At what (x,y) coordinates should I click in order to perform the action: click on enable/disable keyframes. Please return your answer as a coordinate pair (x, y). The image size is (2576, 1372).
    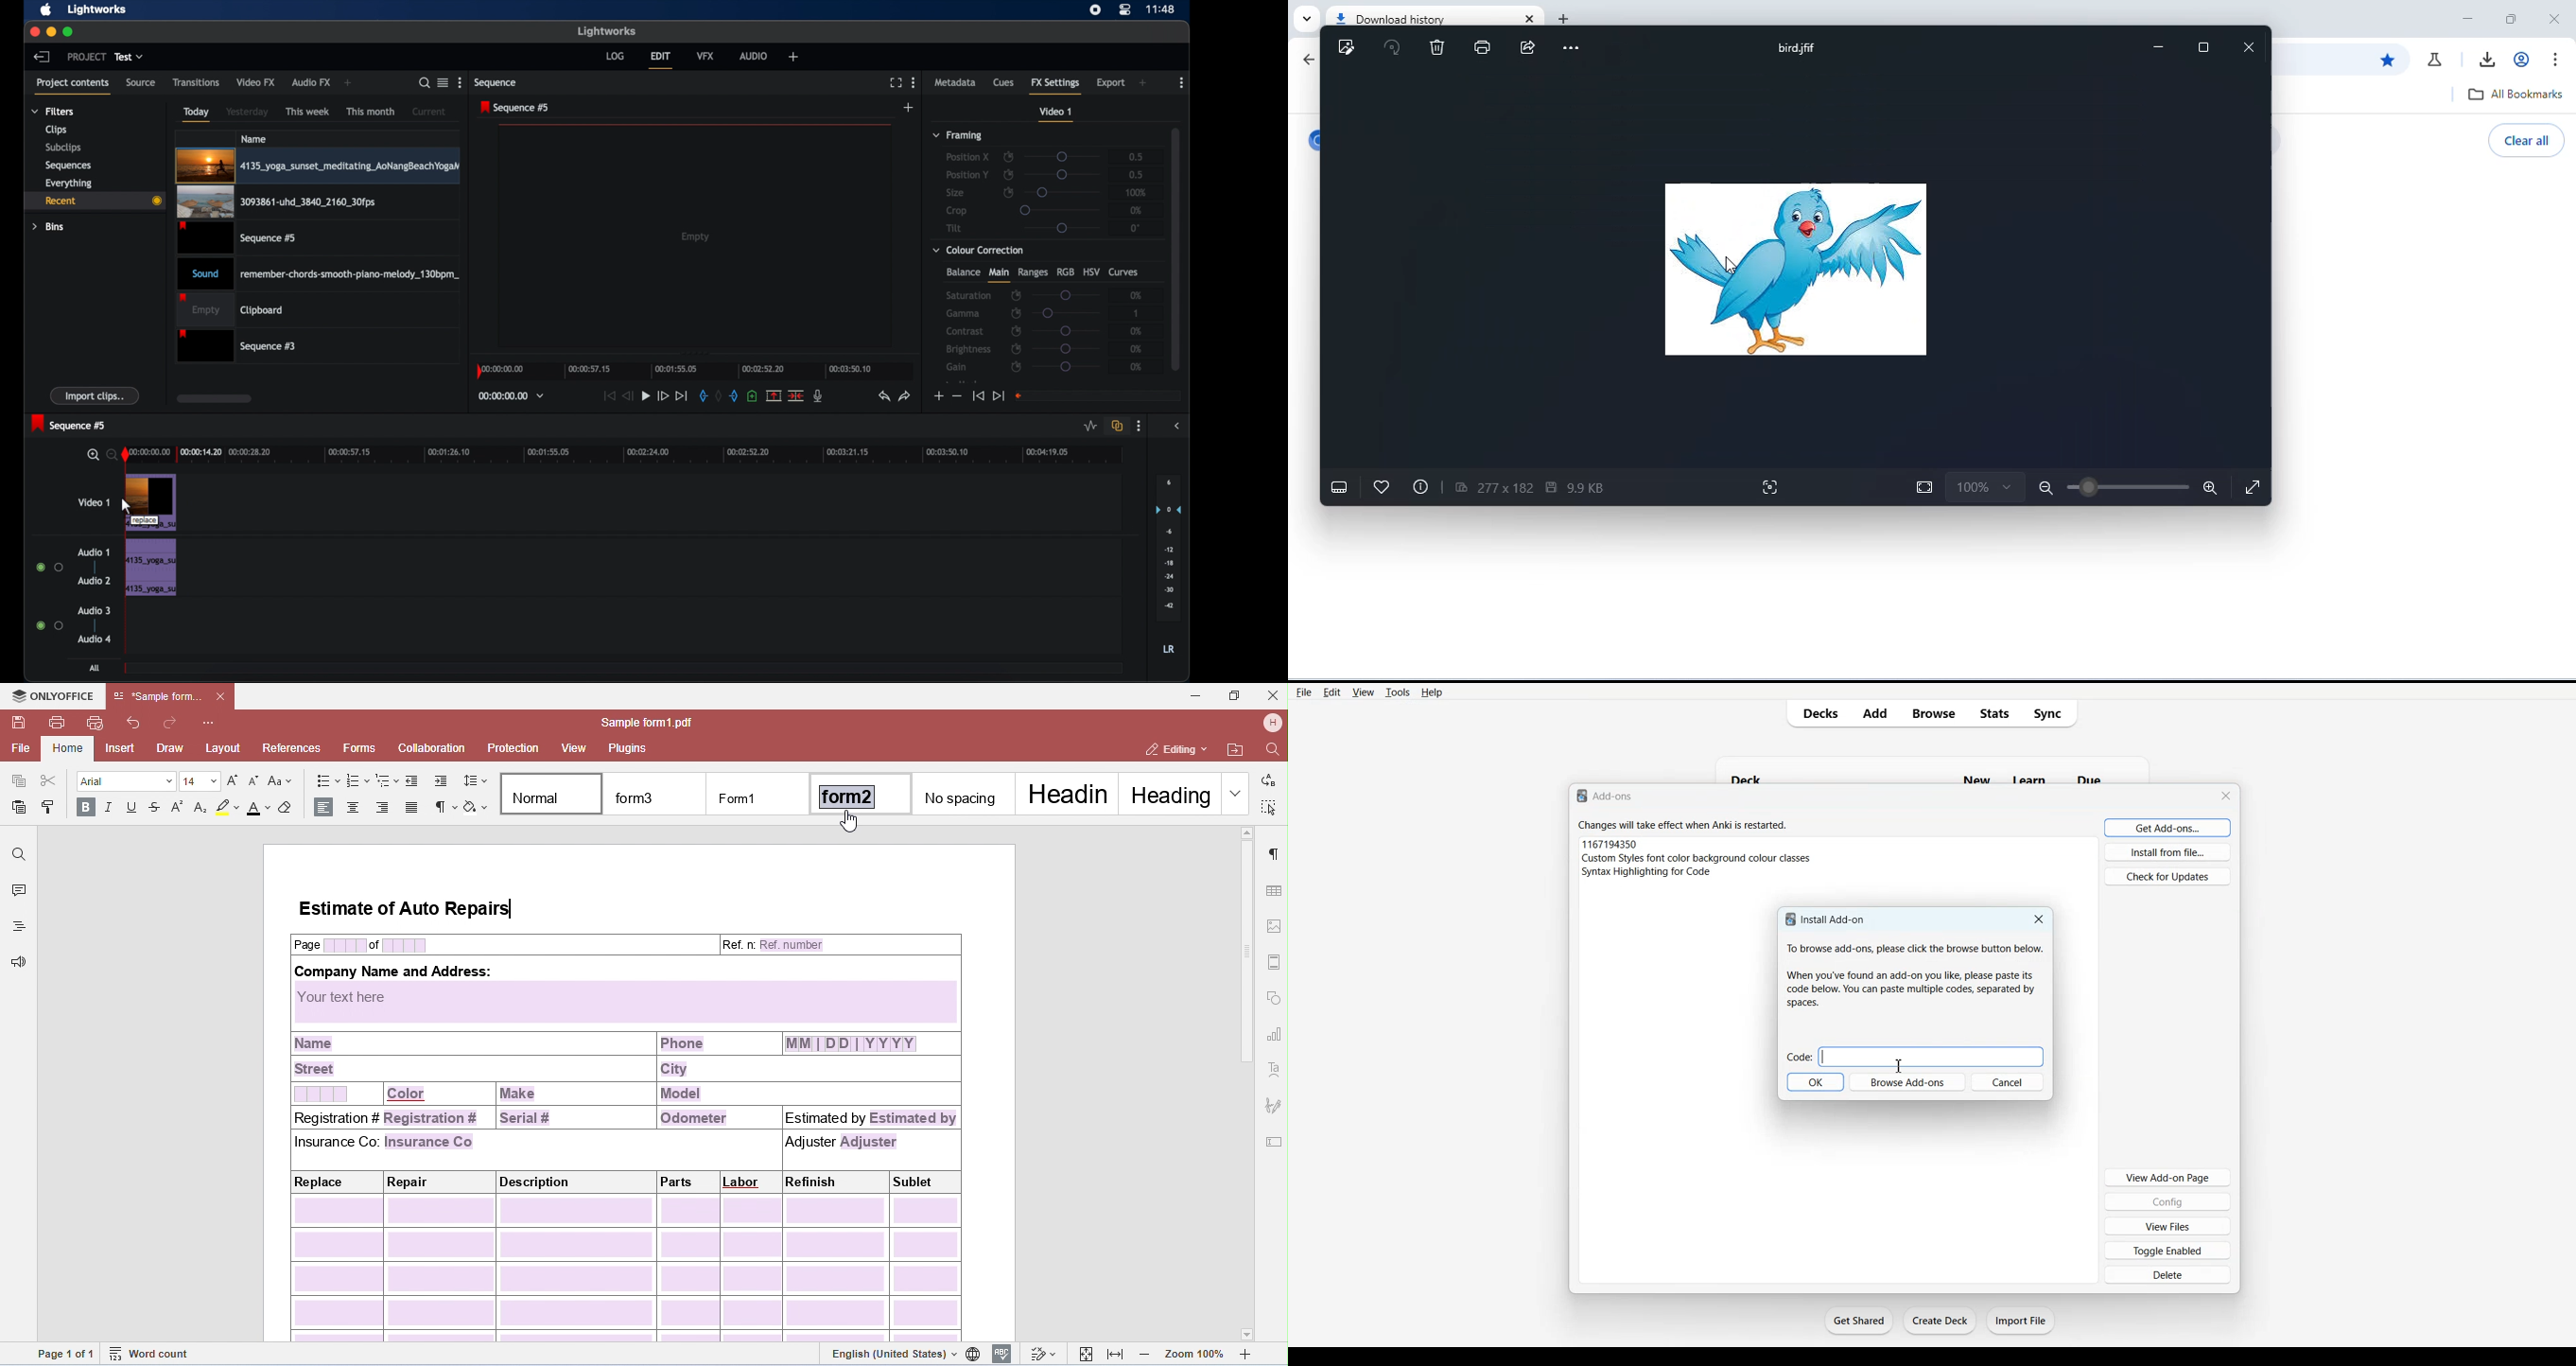
    Looking at the image, I should click on (1008, 157).